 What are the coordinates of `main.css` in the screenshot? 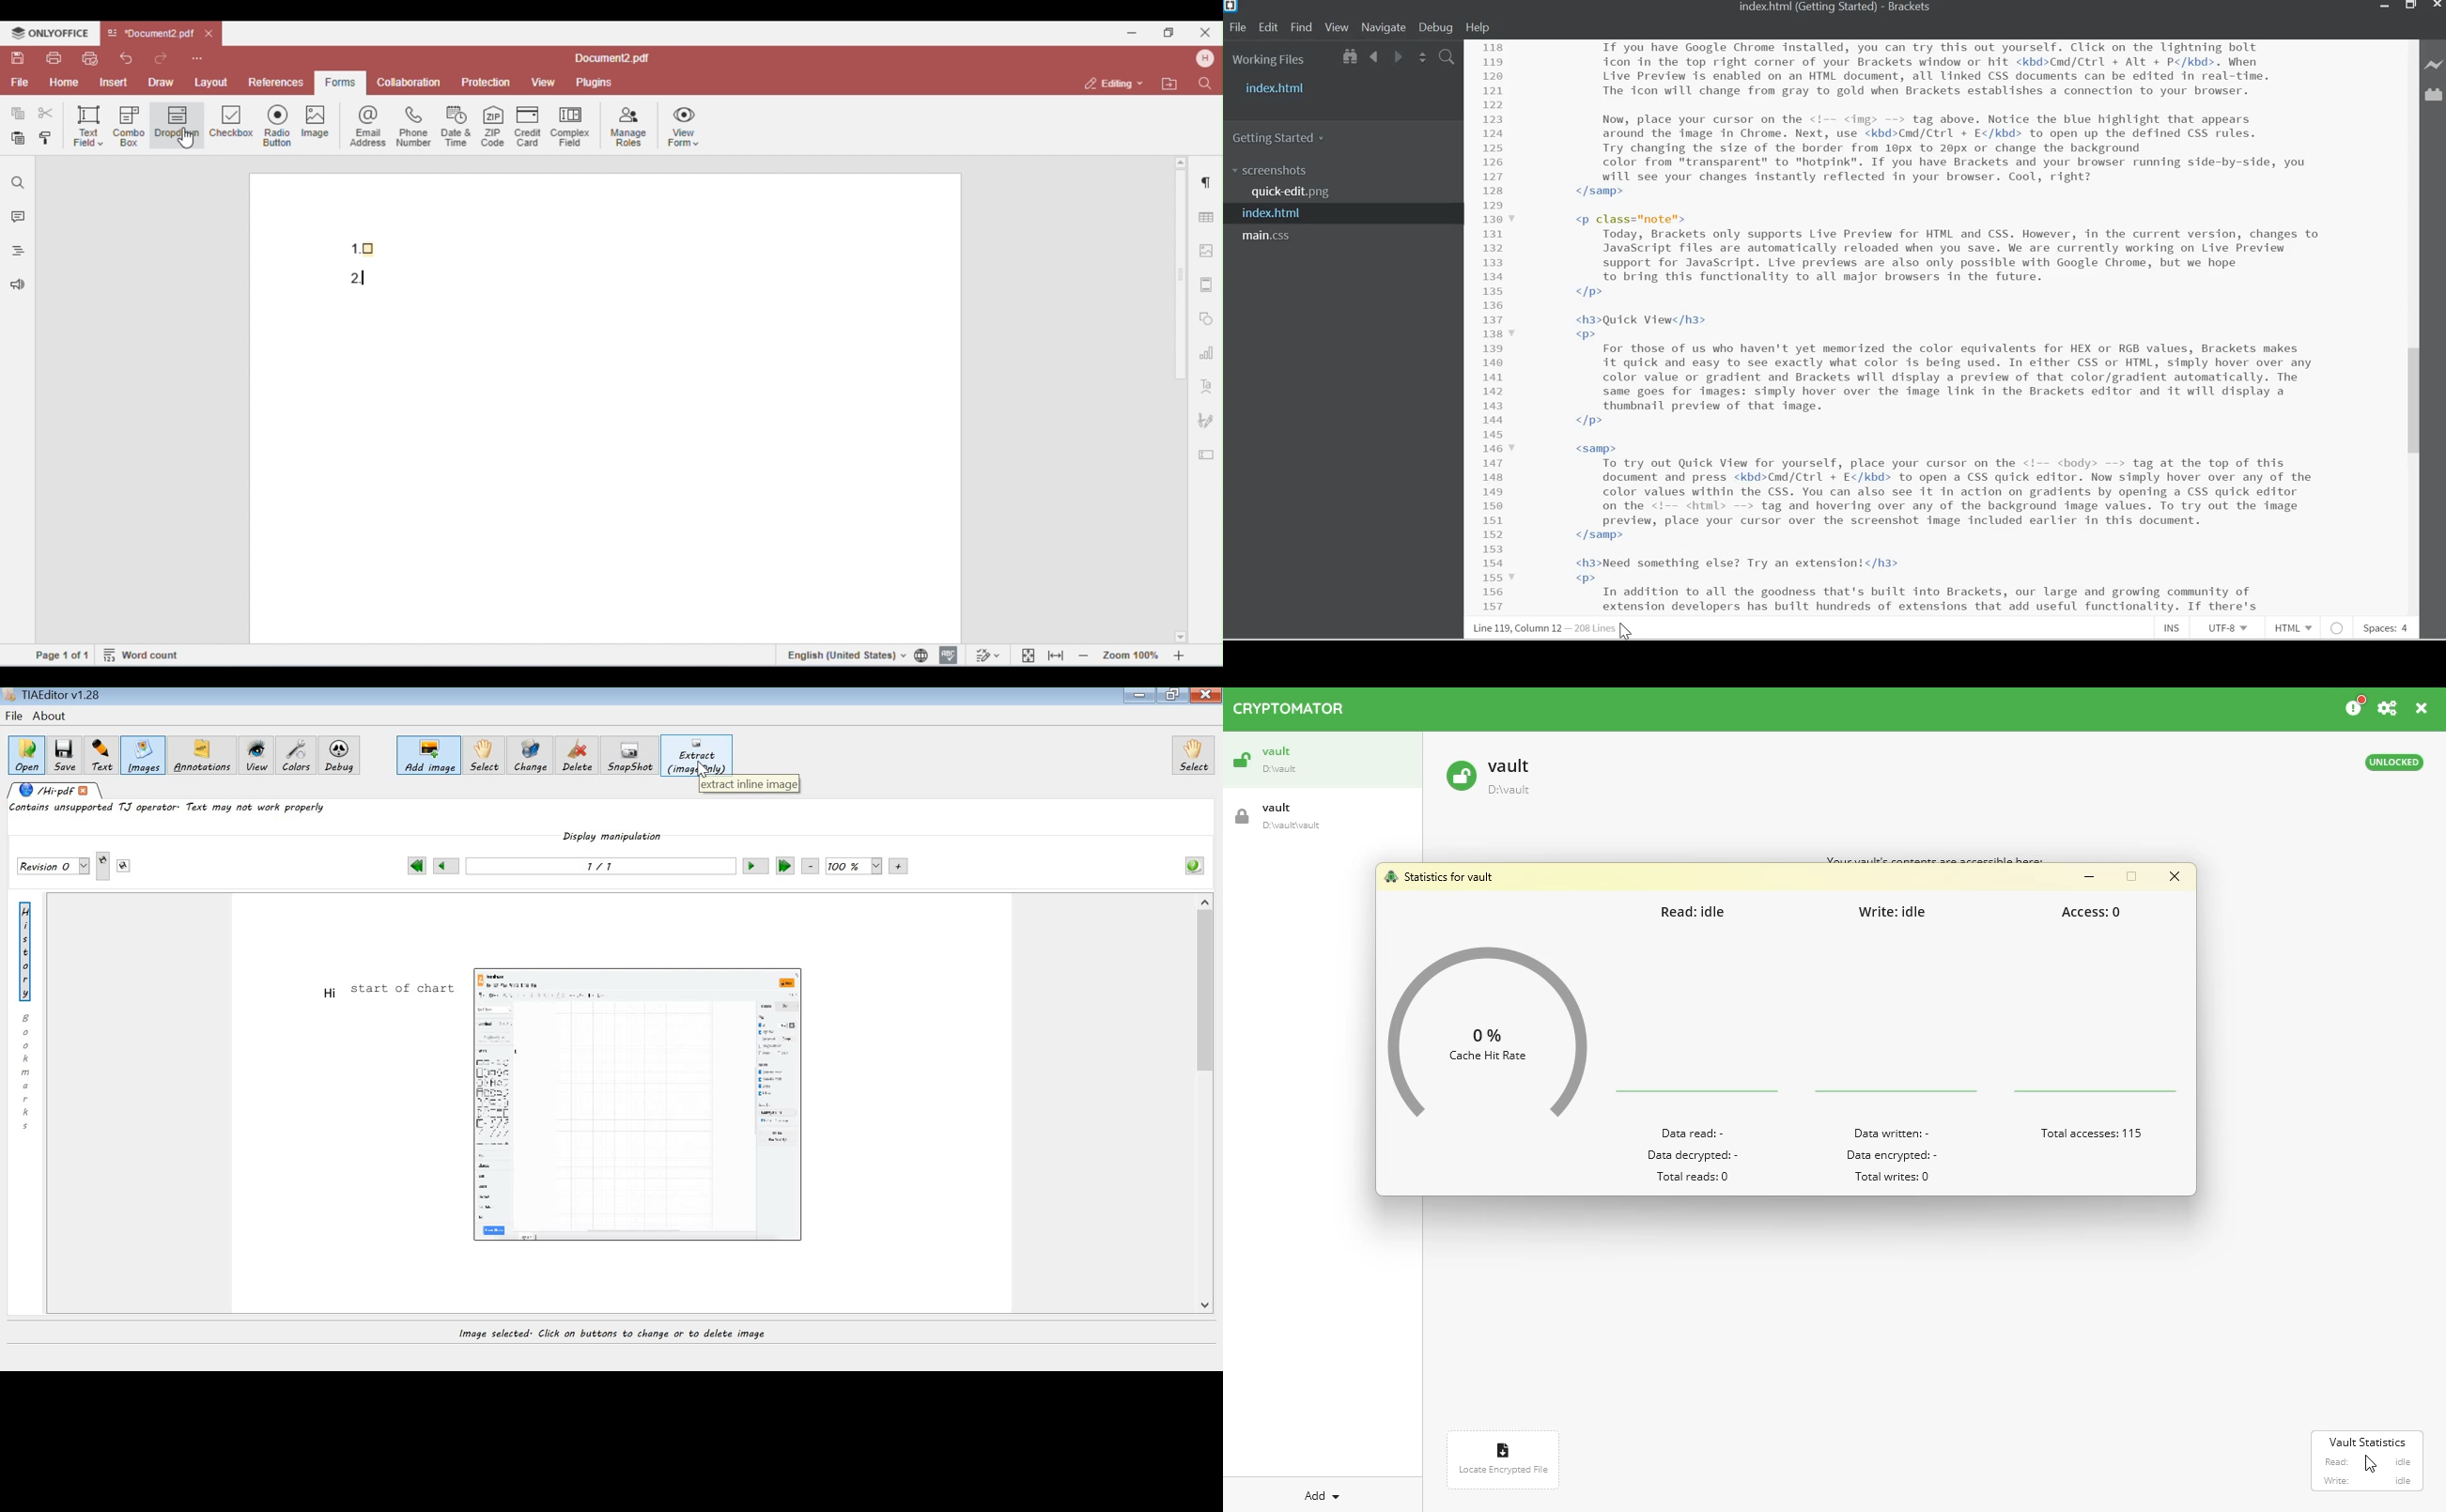 It's located at (1268, 237).